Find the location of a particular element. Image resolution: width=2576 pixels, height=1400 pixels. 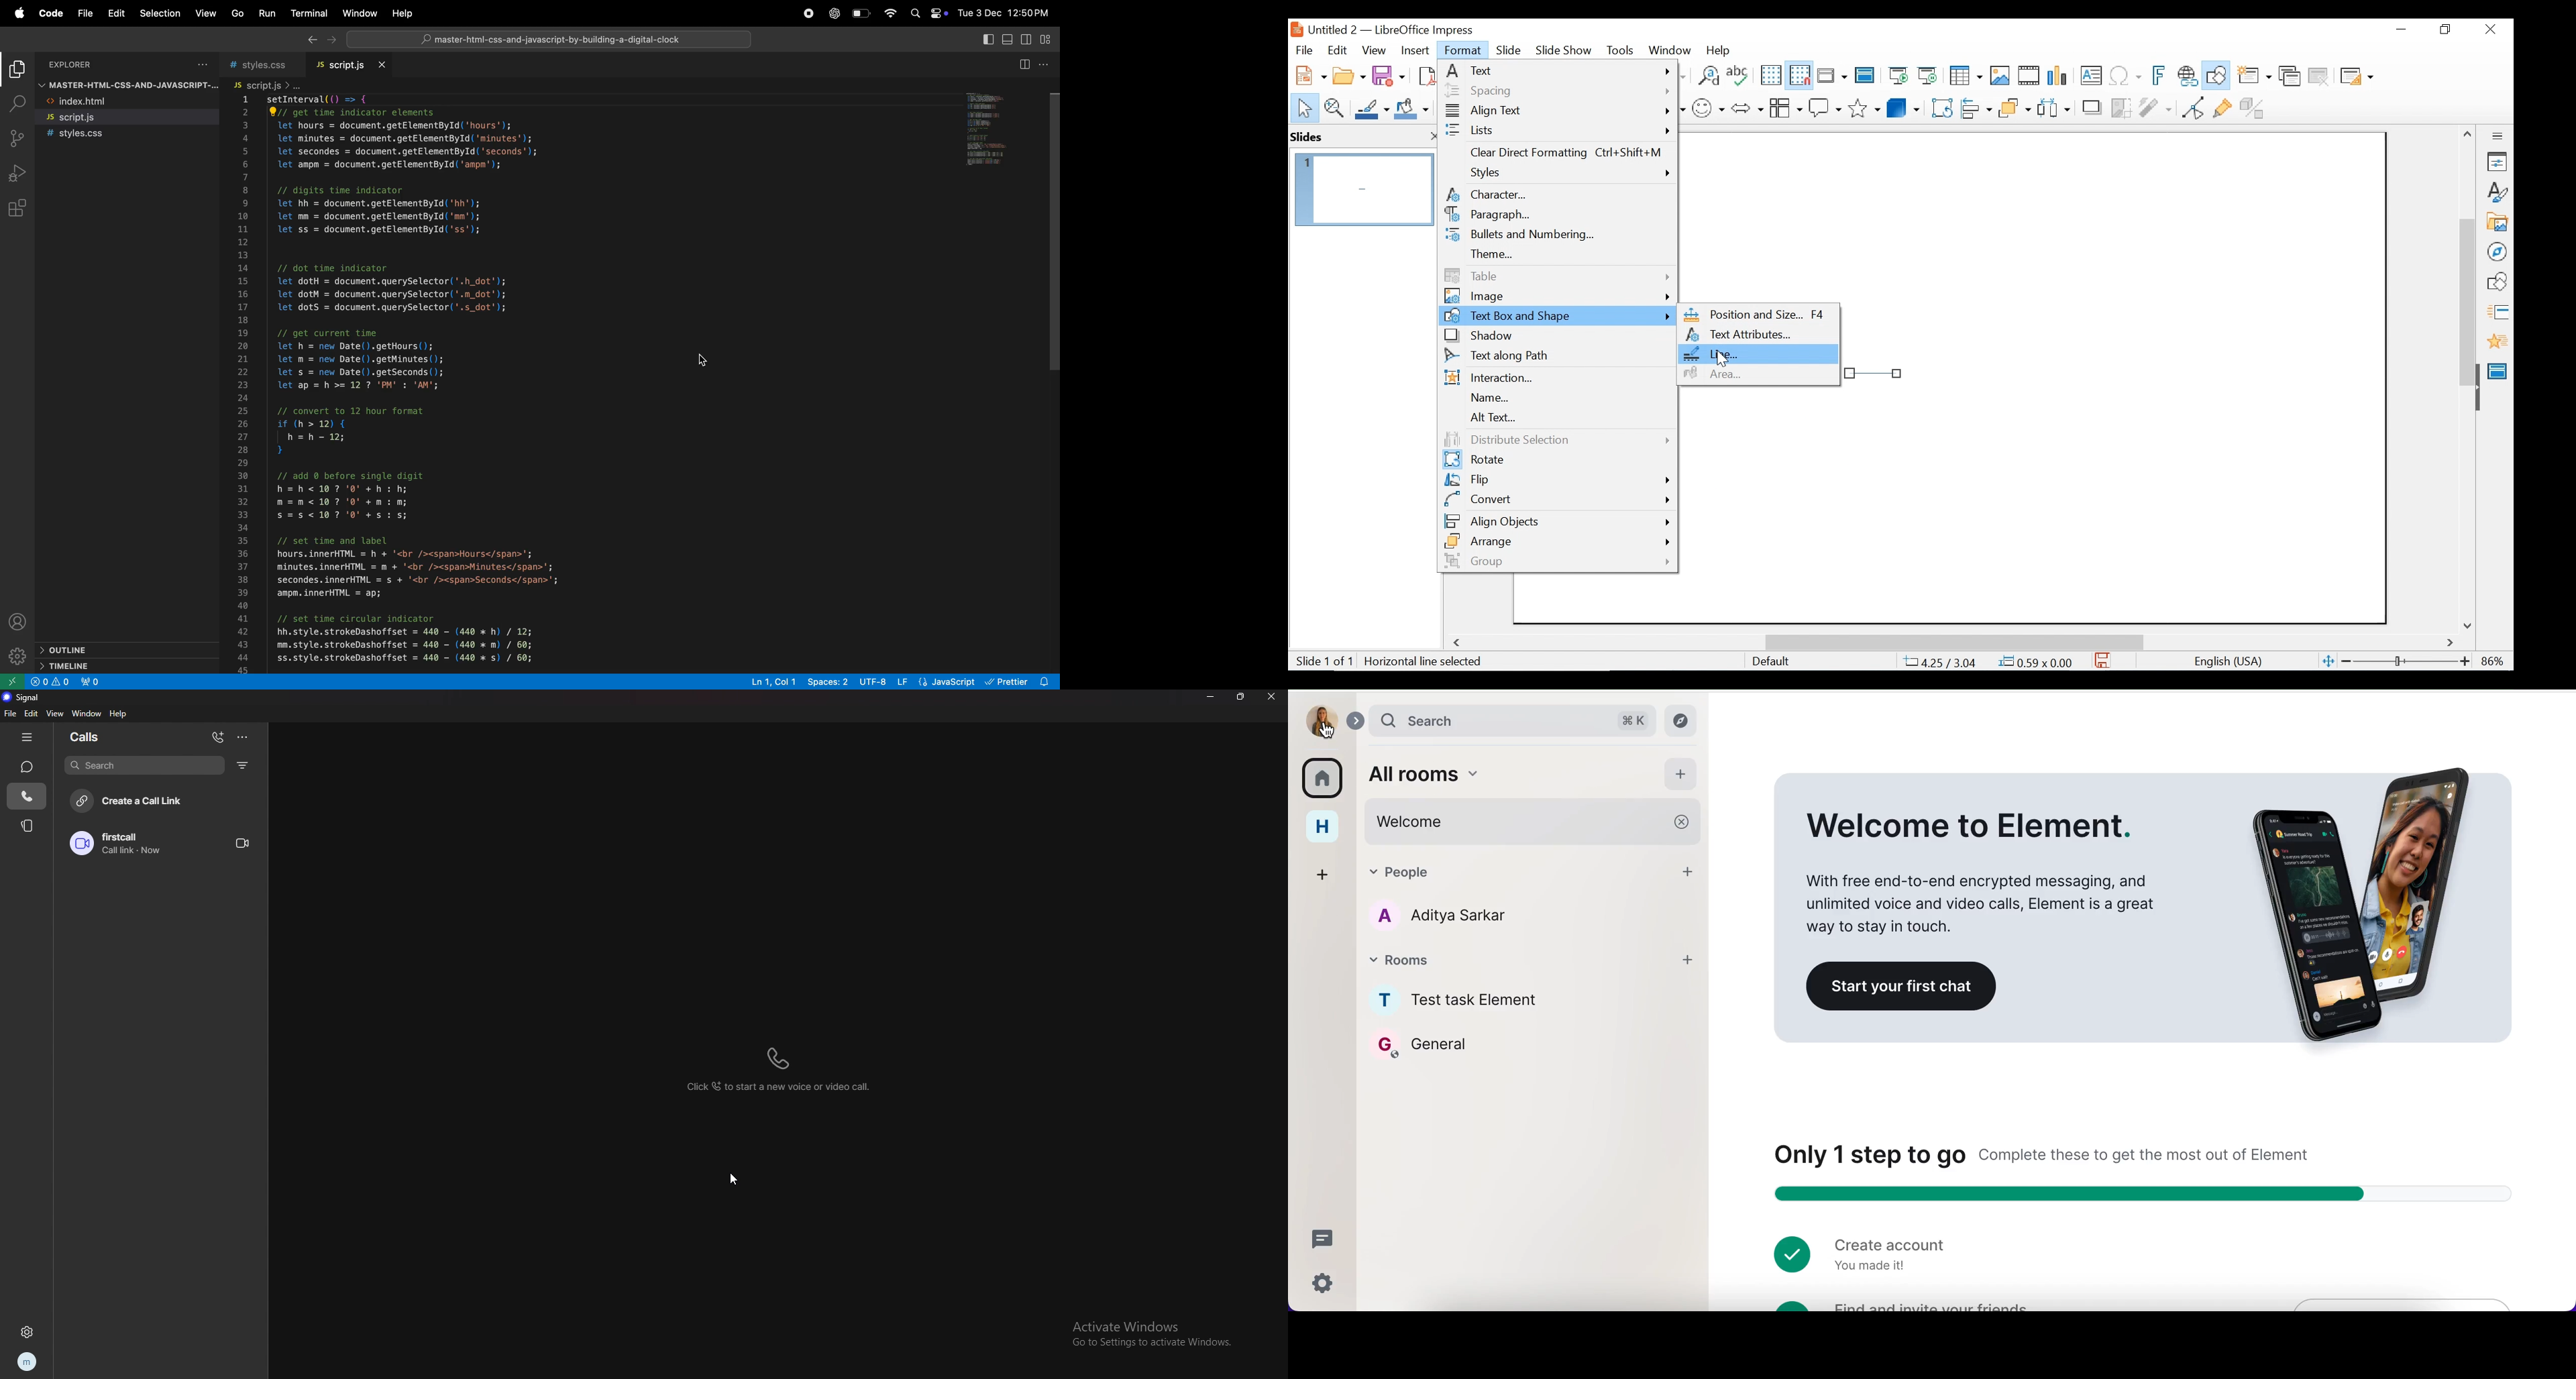

Flip is located at coordinates (1556, 481).